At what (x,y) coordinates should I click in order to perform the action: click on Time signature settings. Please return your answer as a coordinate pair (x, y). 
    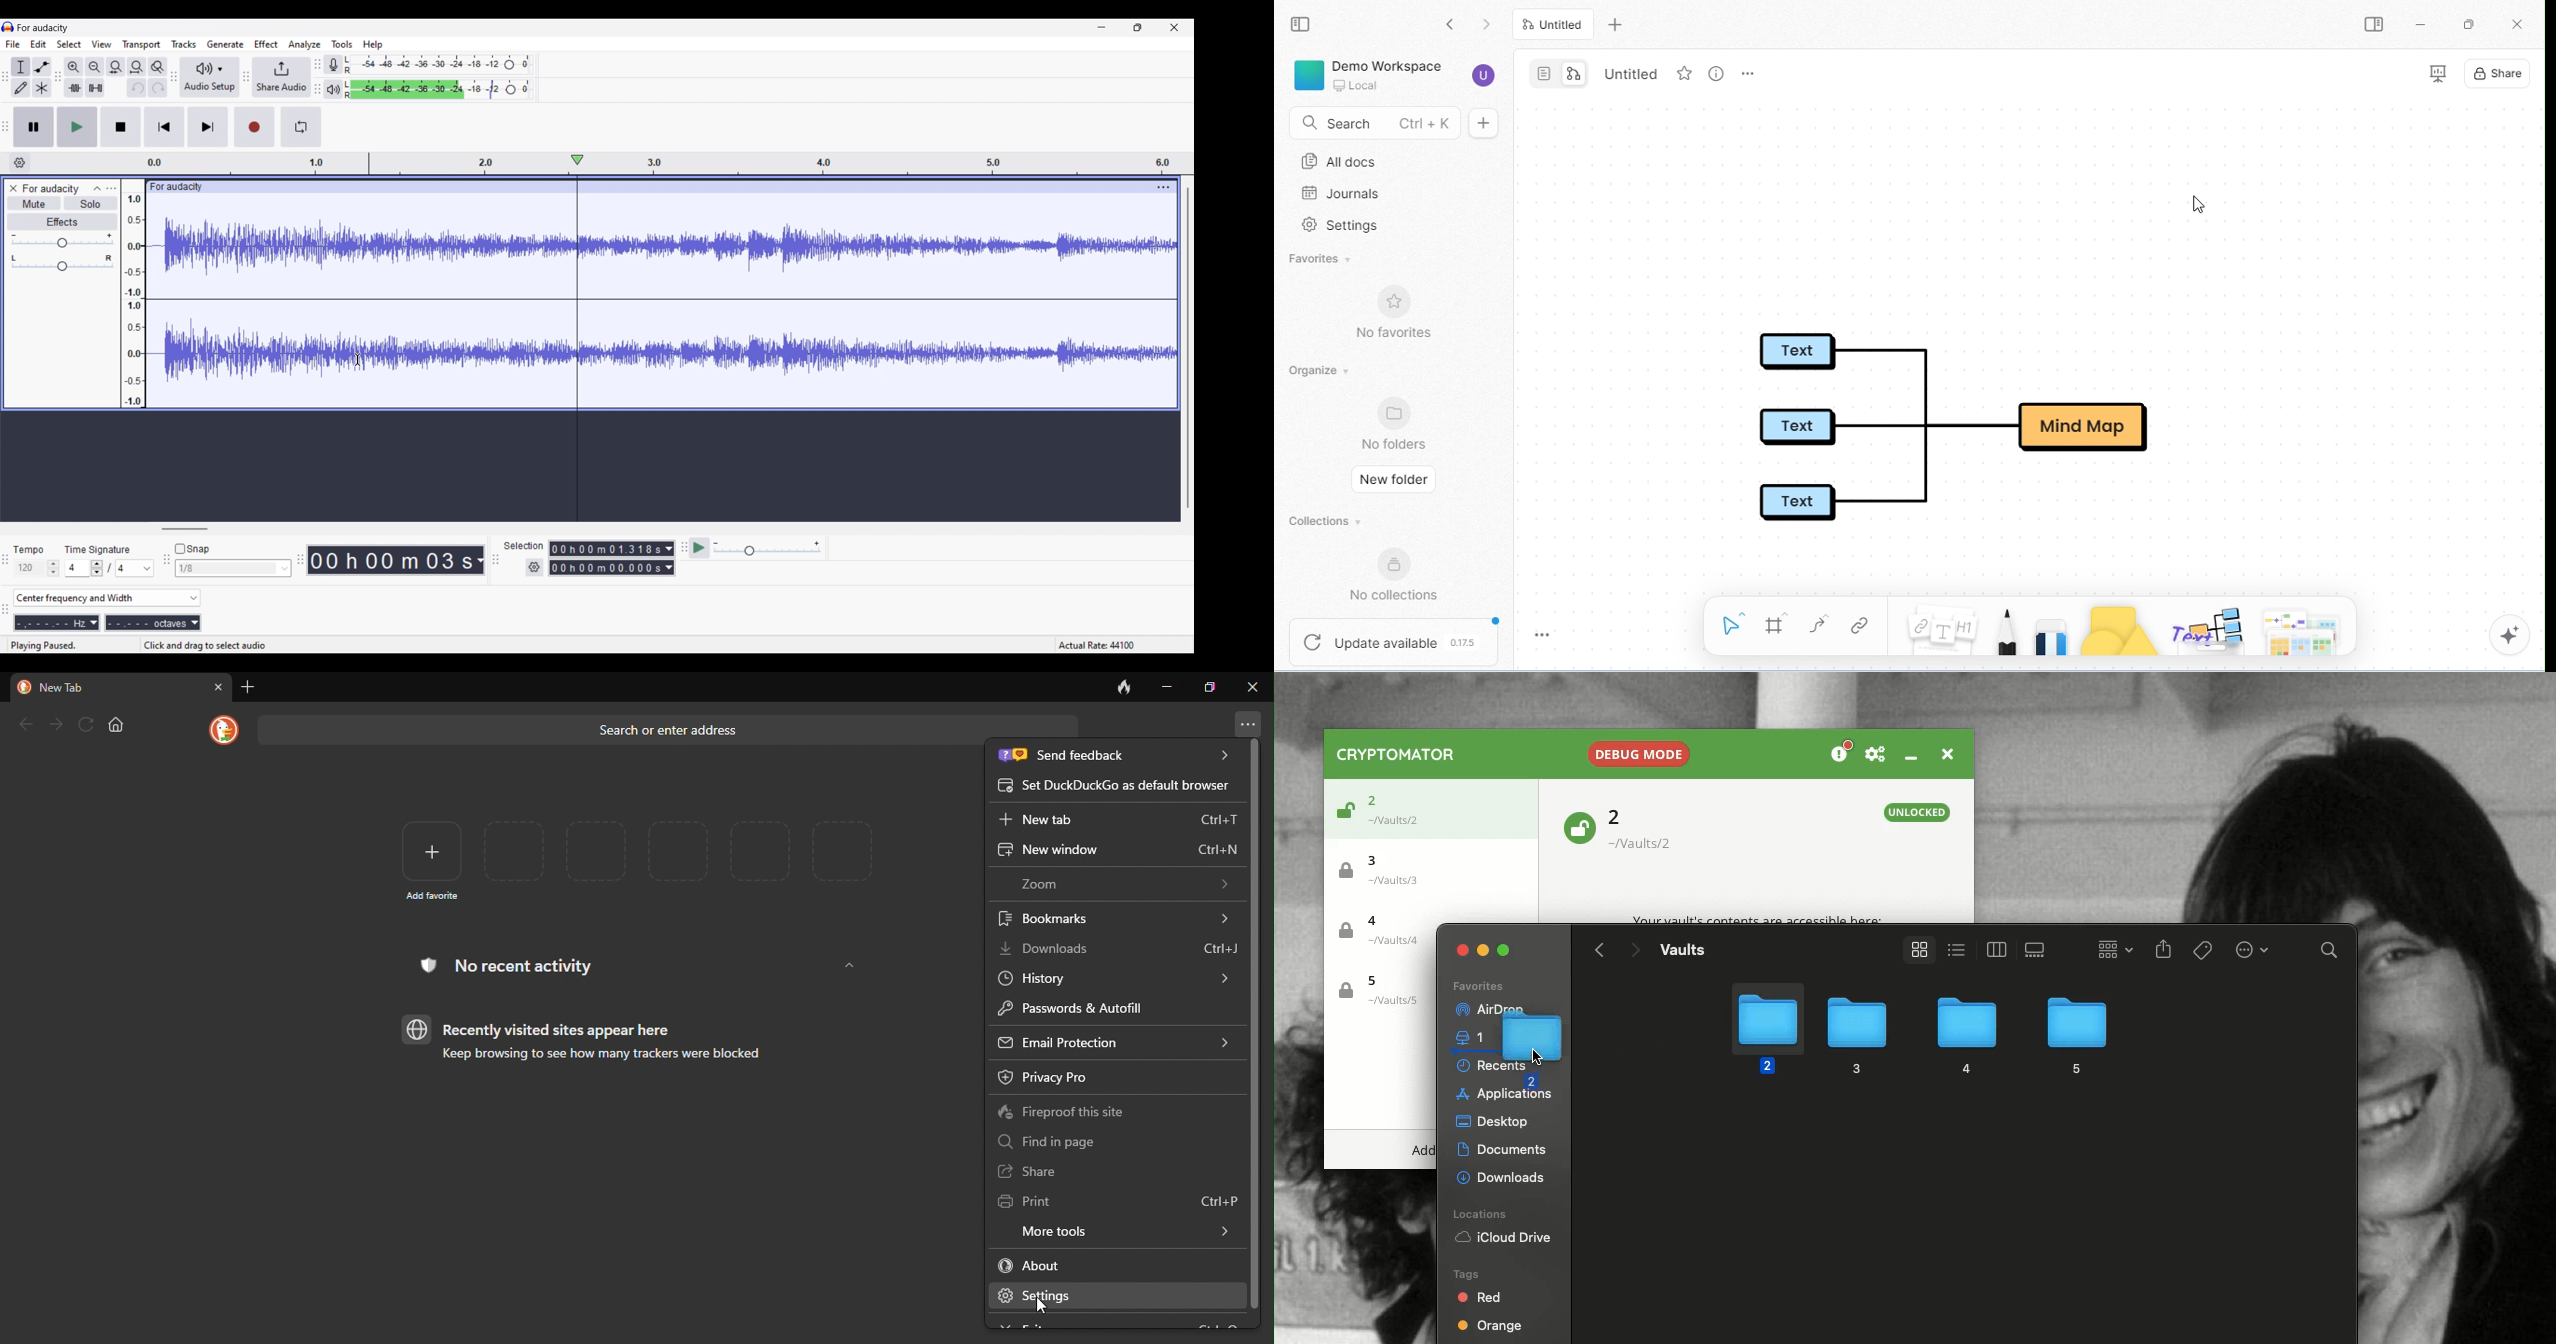
    Looking at the image, I should click on (110, 567).